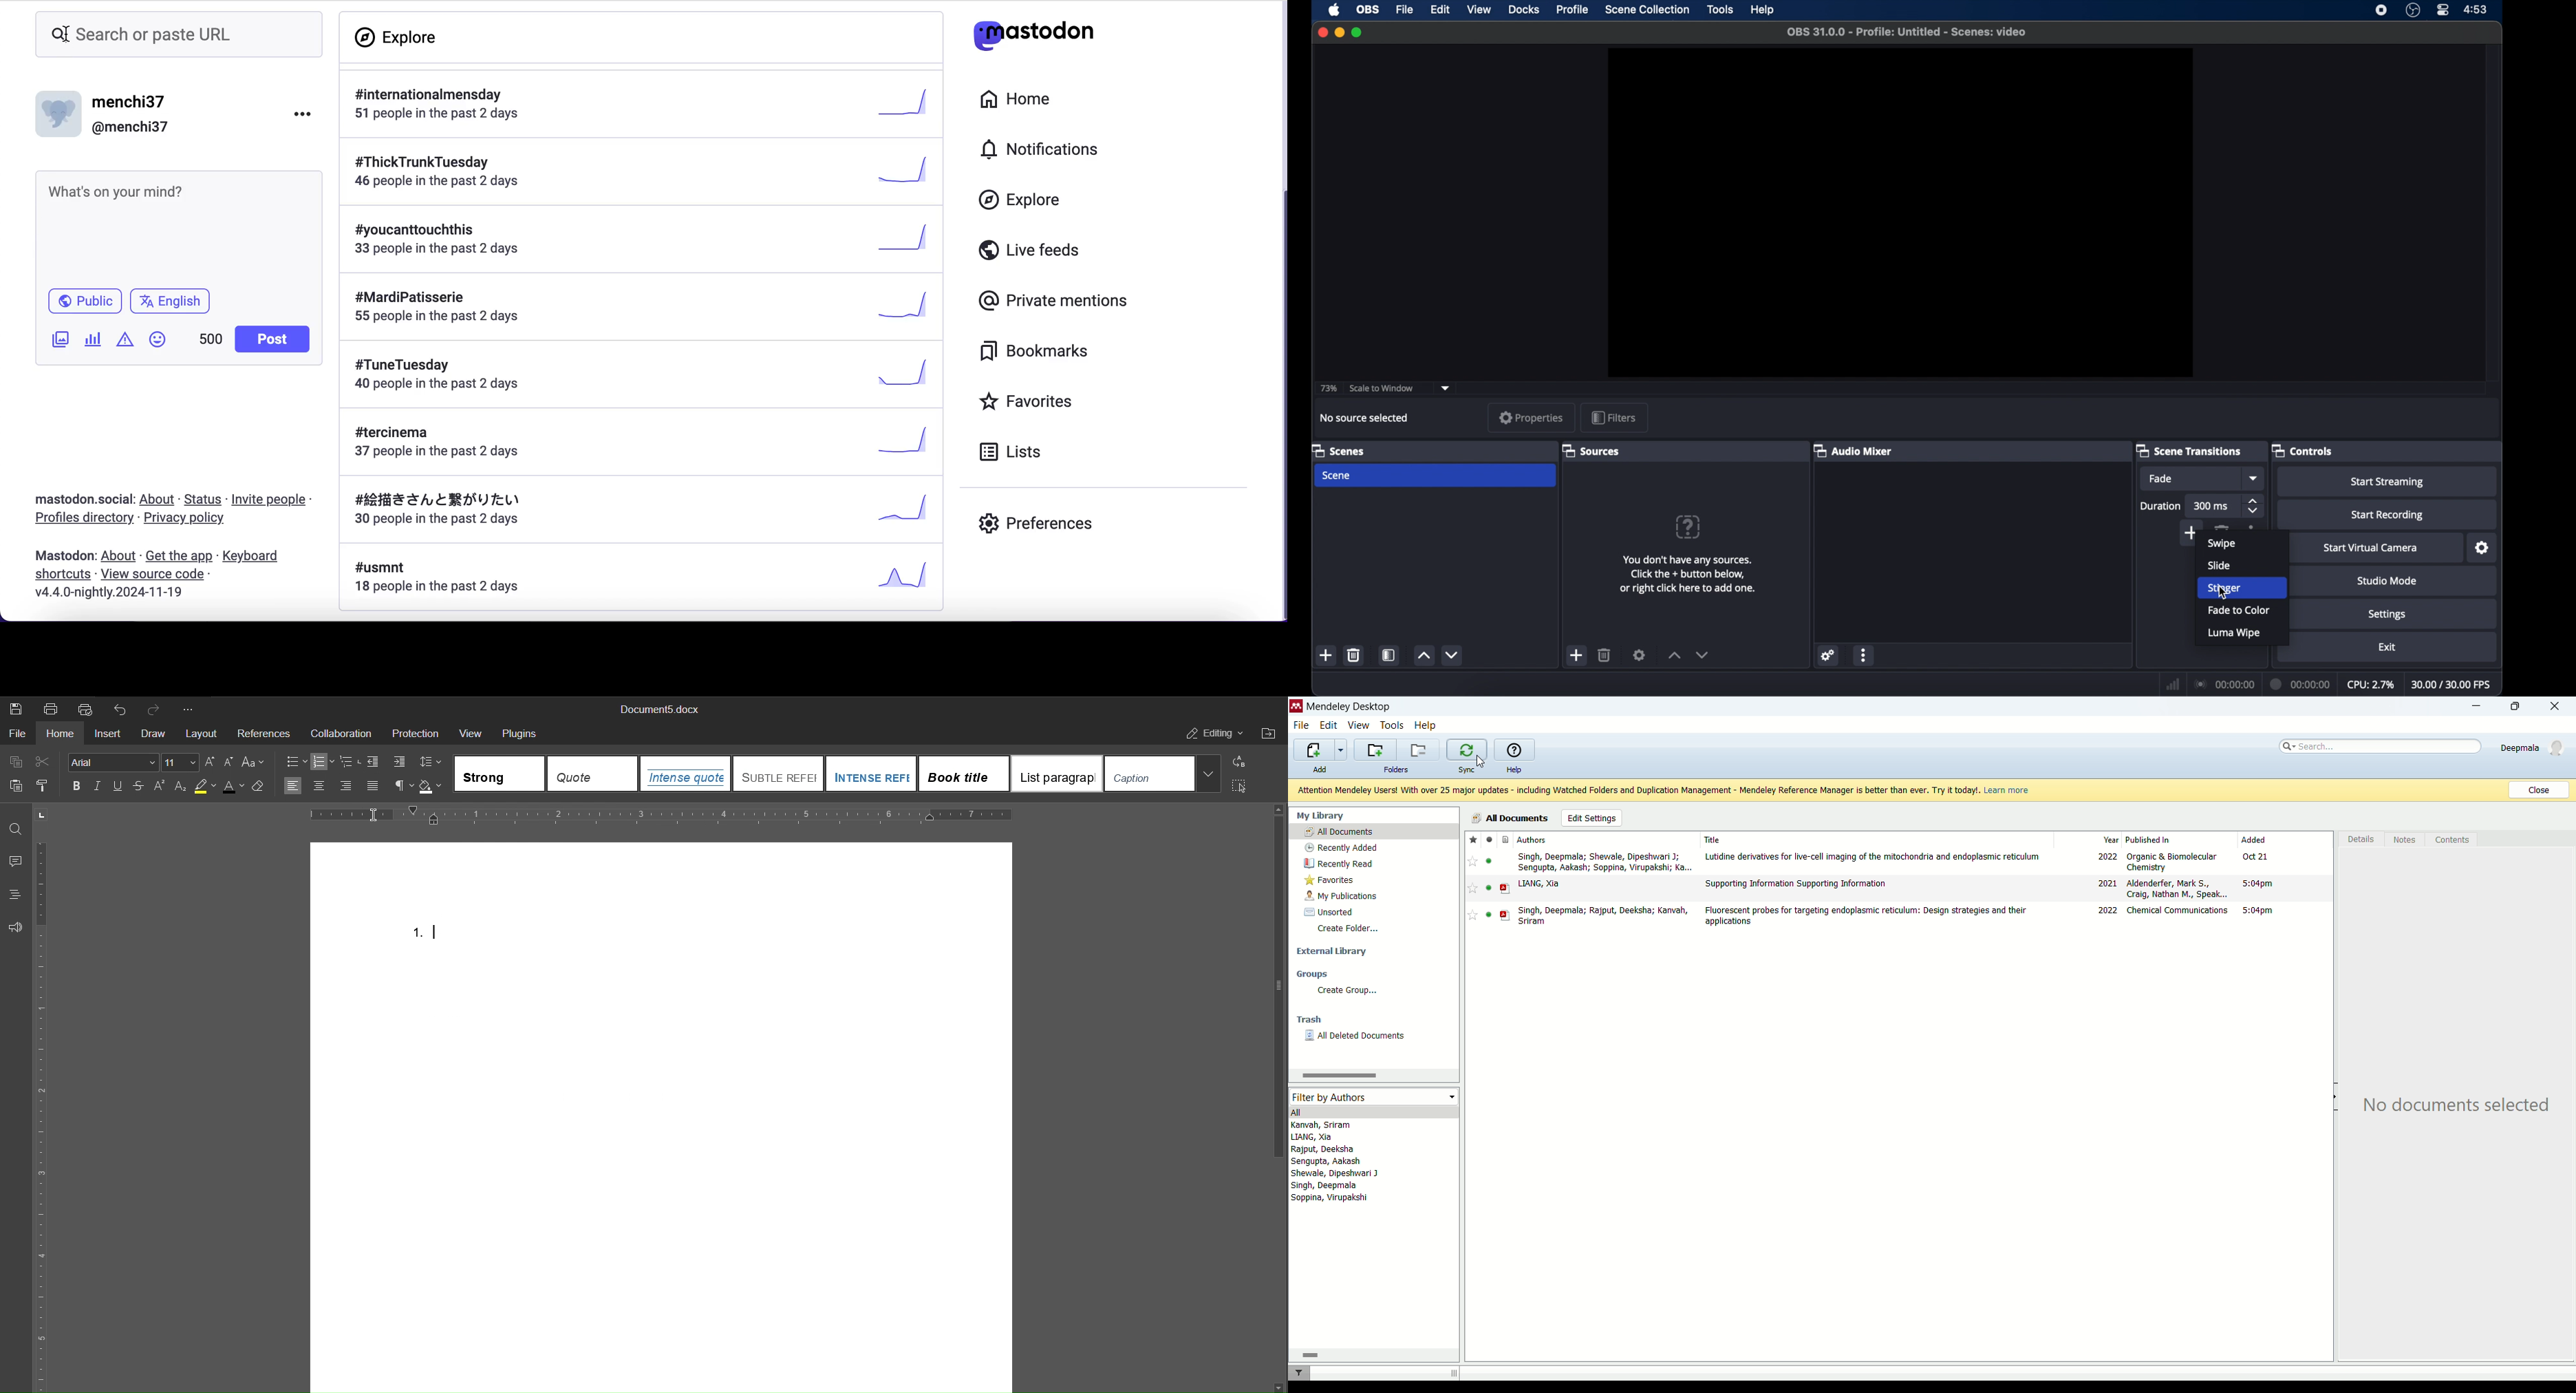 This screenshot has width=2576, height=1400. What do you see at coordinates (375, 762) in the screenshot?
I see `decrease indent` at bounding box center [375, 762].